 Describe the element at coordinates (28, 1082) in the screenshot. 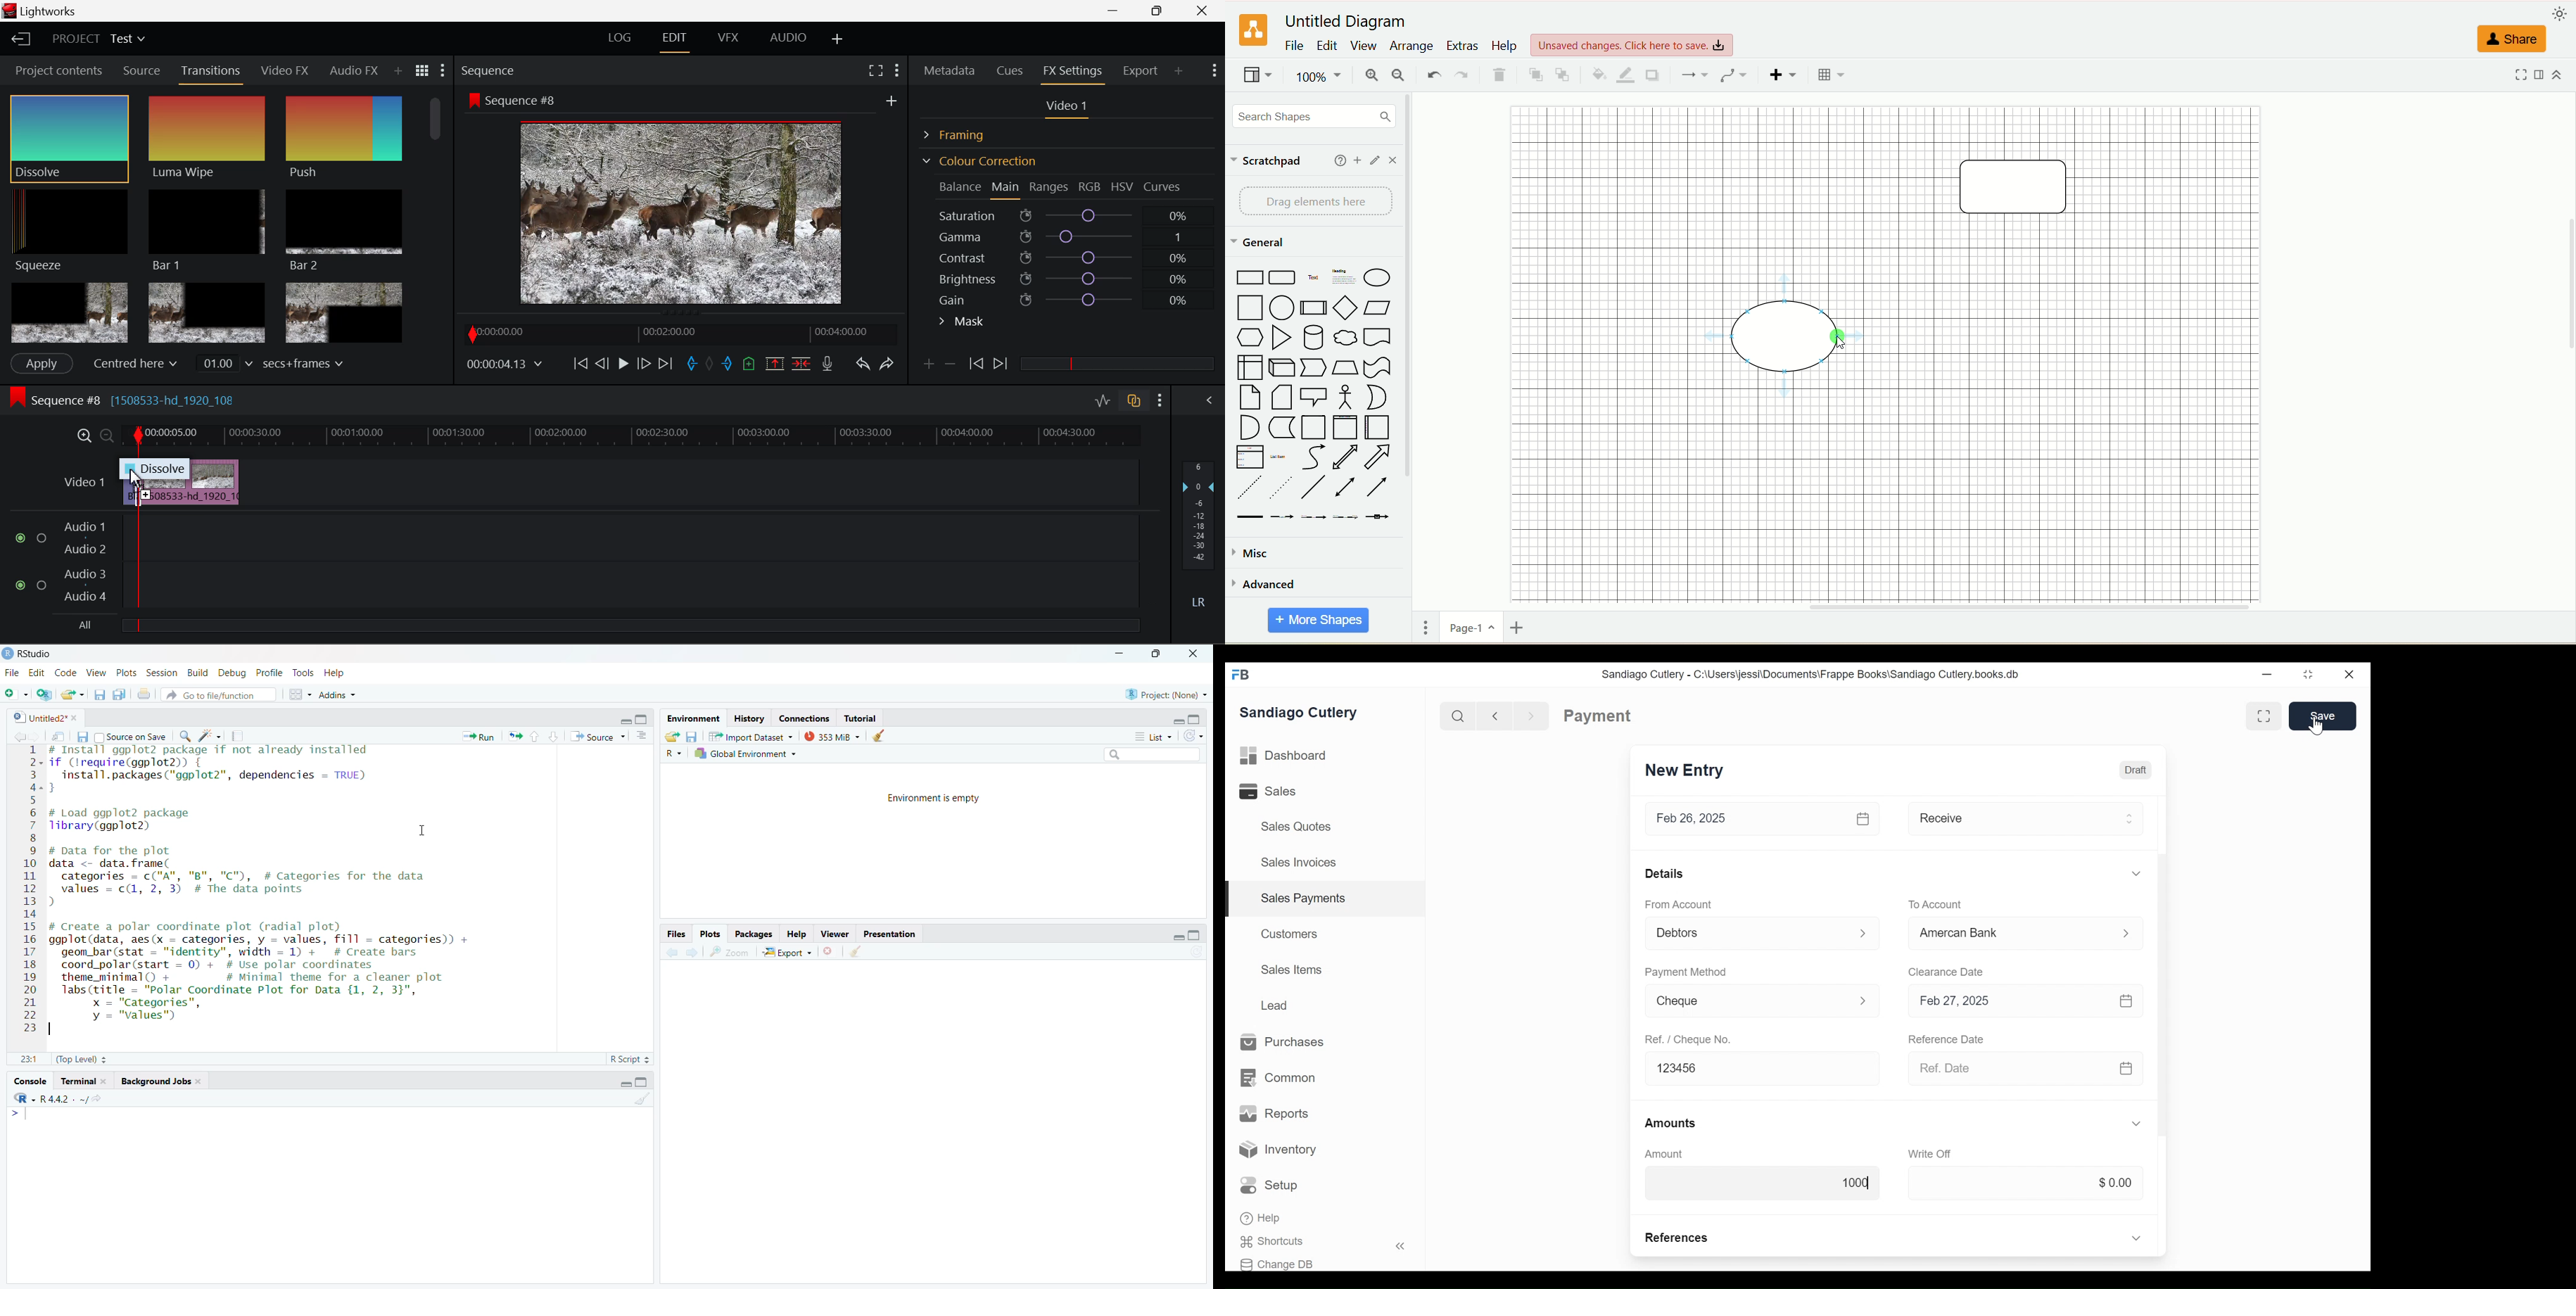

I see `Console` at that location.